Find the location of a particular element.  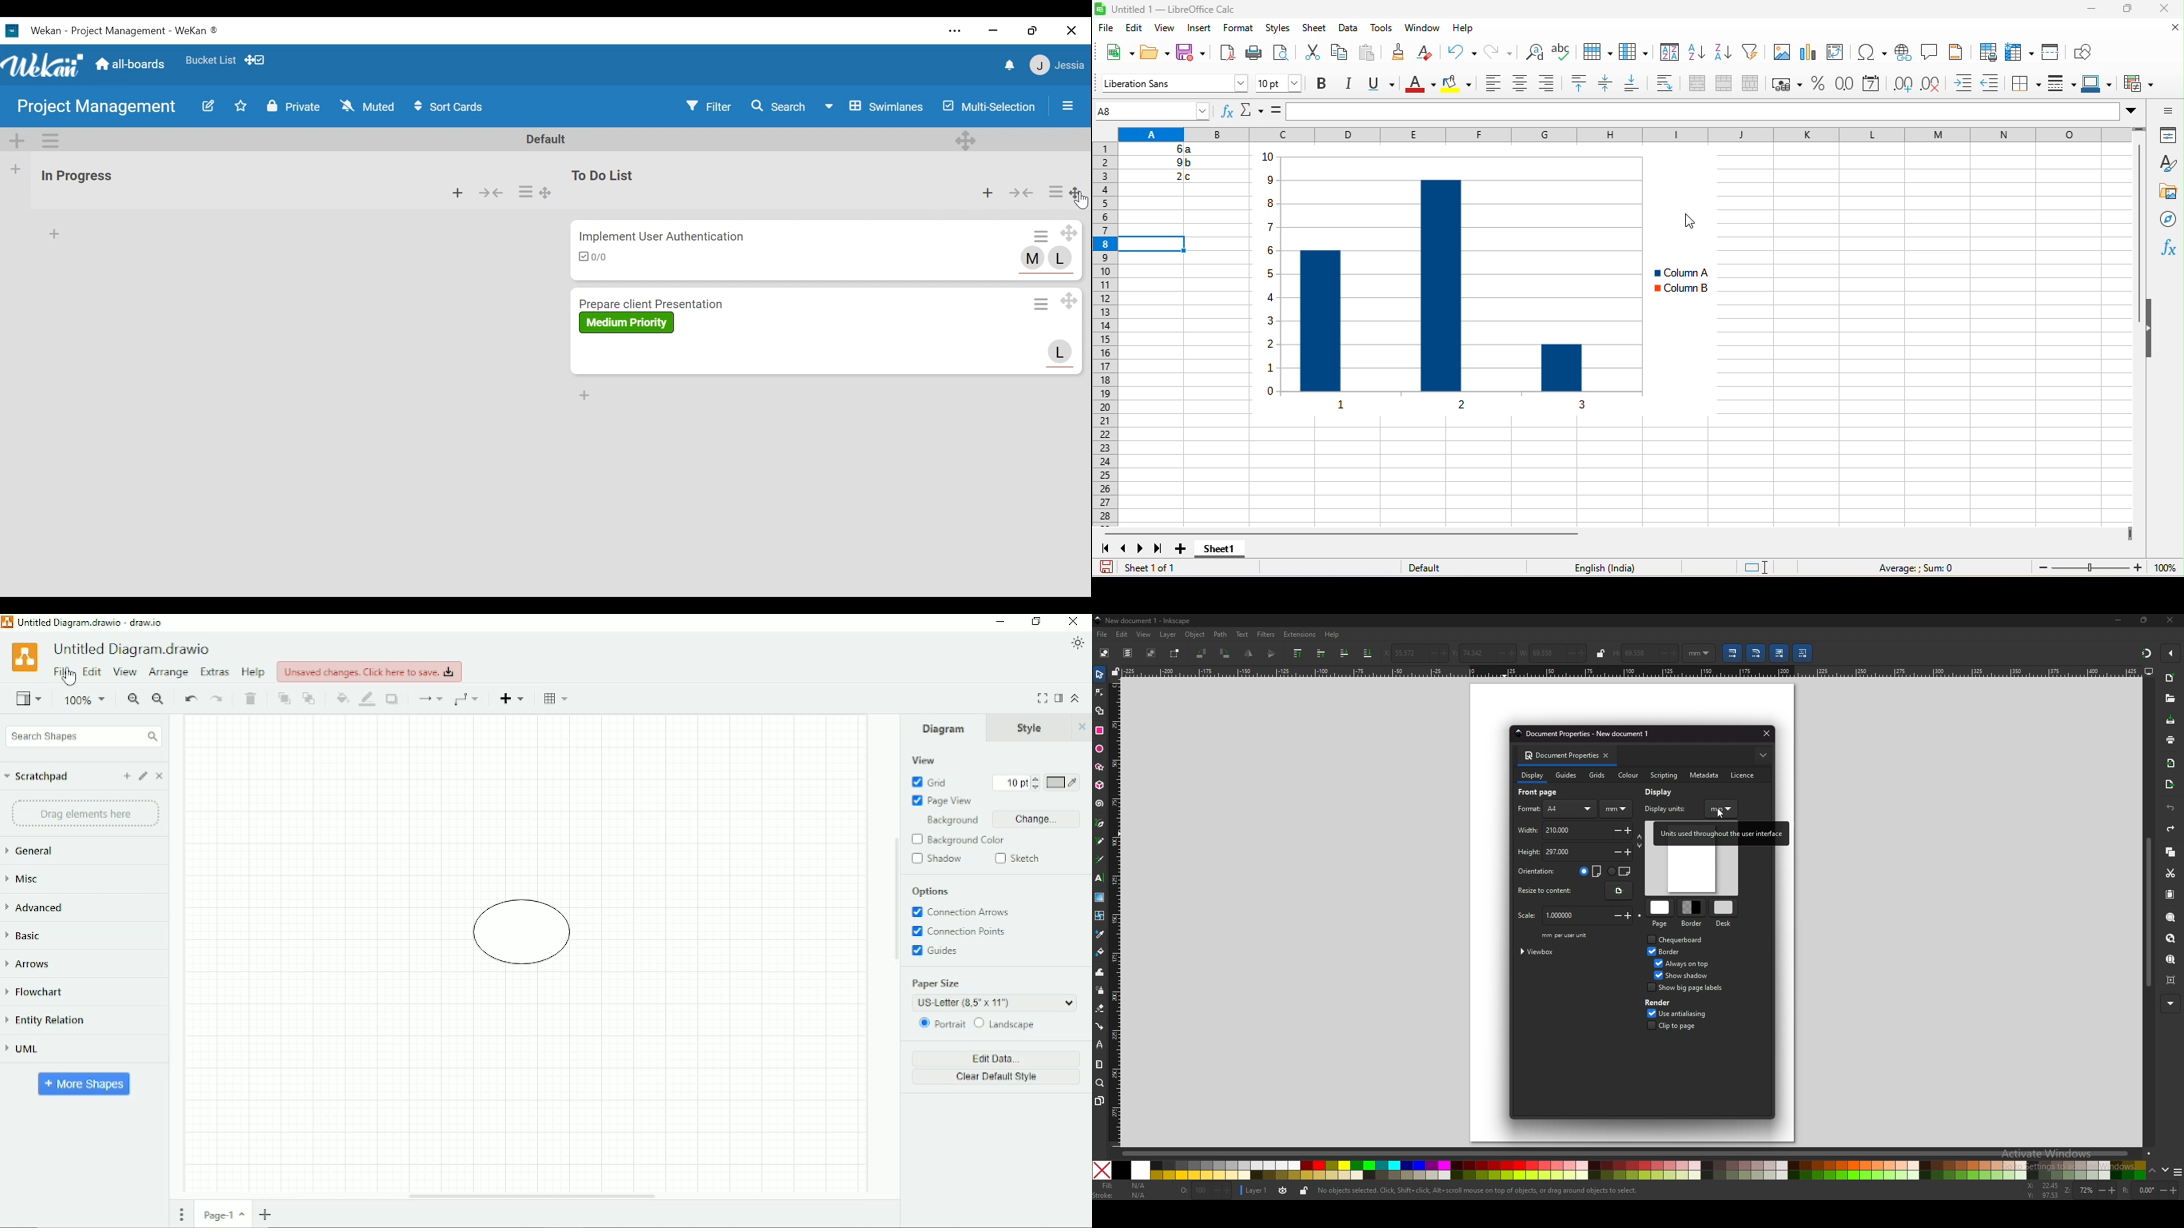

close is located at coordinates (1764, 733).